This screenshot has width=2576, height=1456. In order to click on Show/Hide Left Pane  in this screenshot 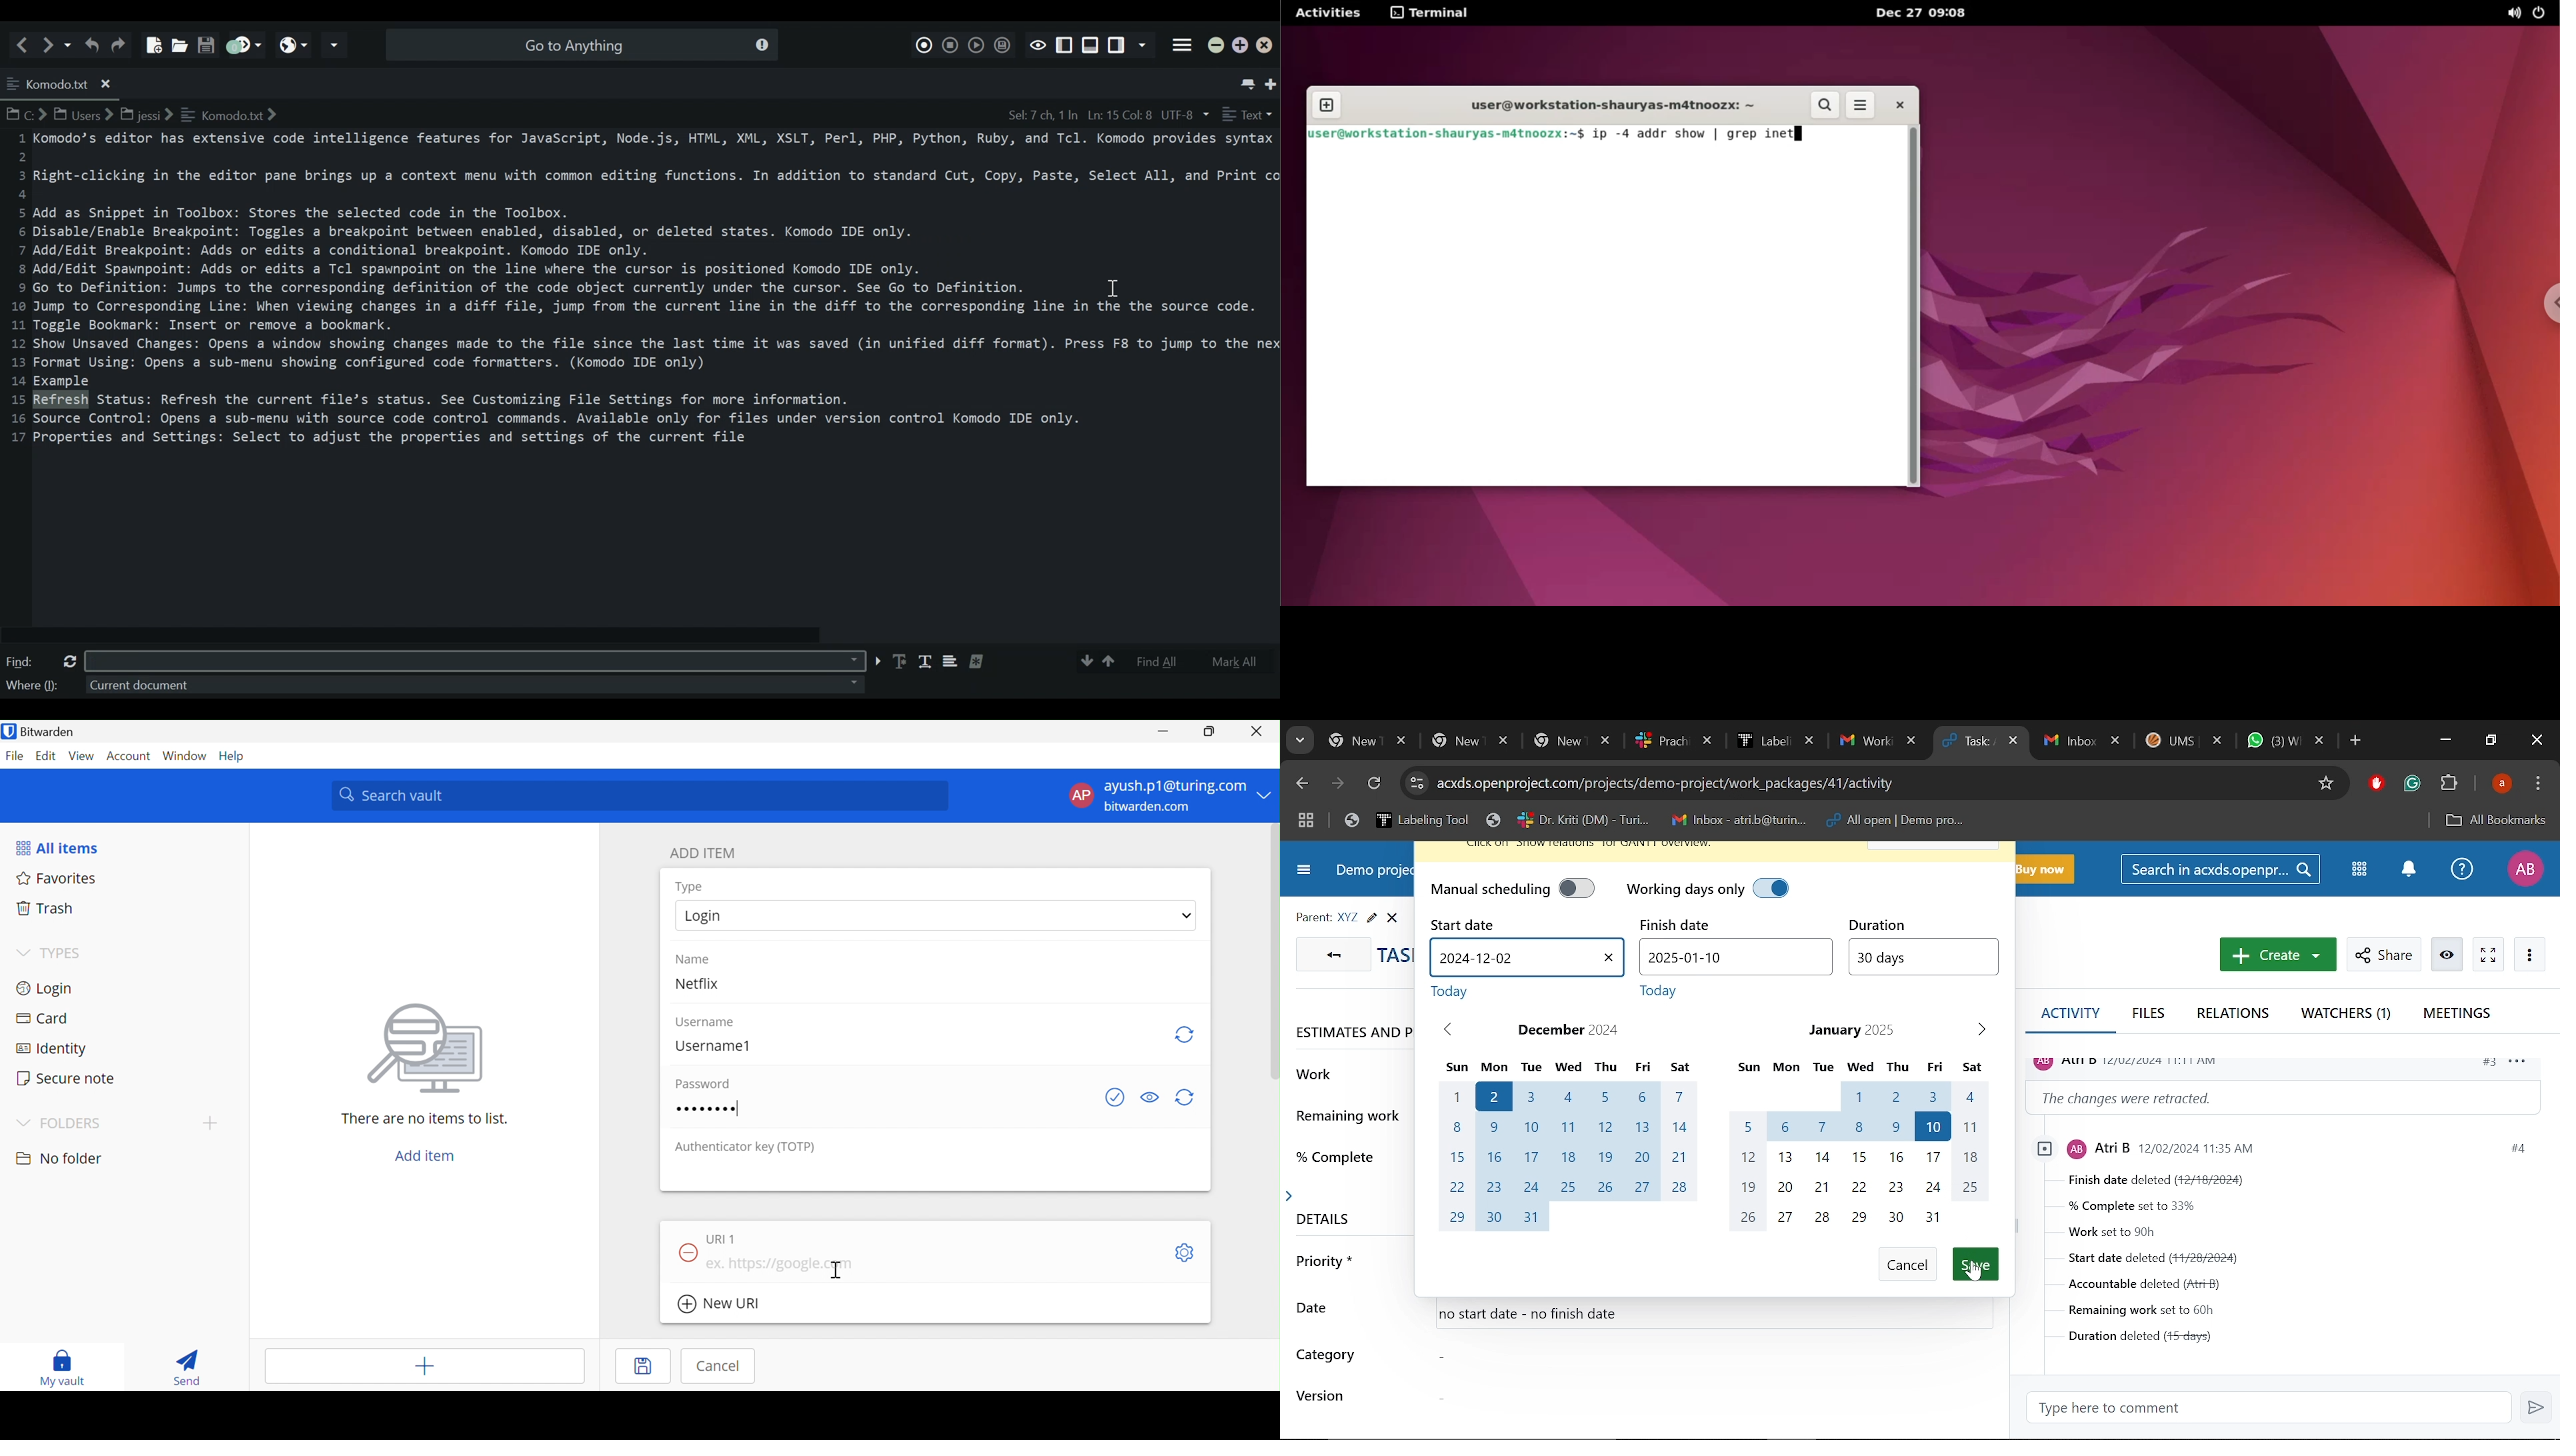, I will do `click(1118, 46)`.